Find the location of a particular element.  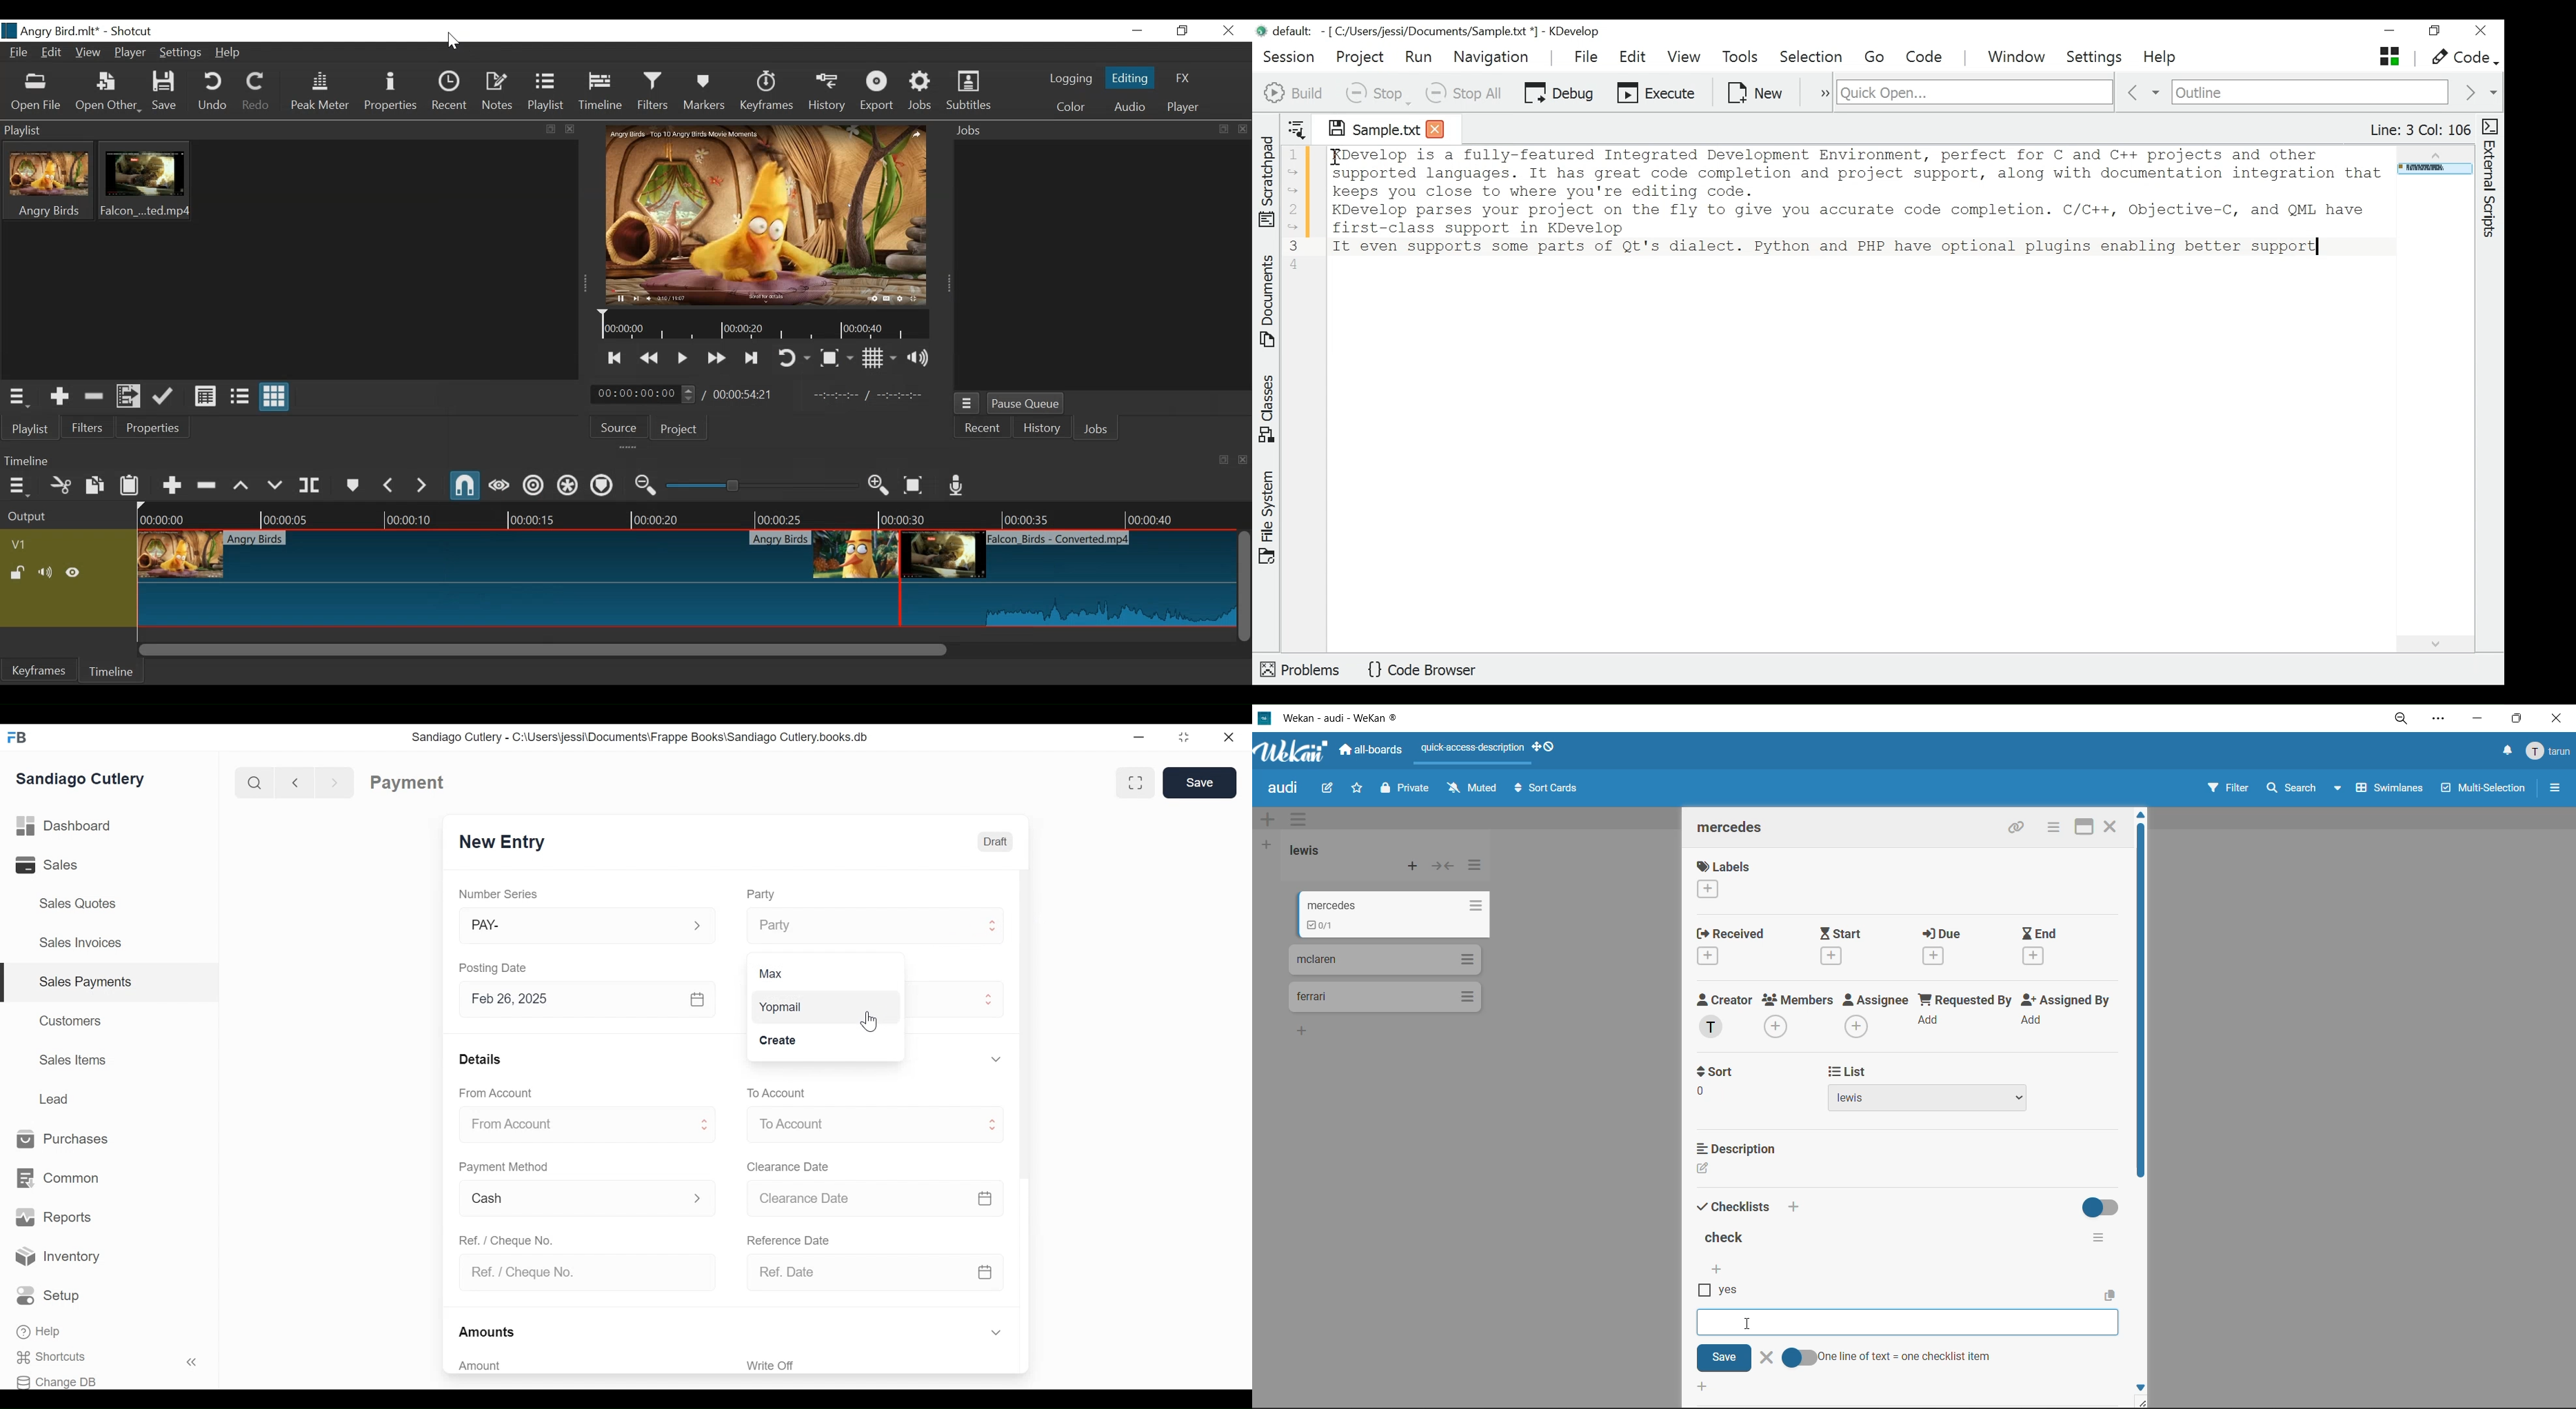

Ref. Date is located at coordinates (857, 1272).